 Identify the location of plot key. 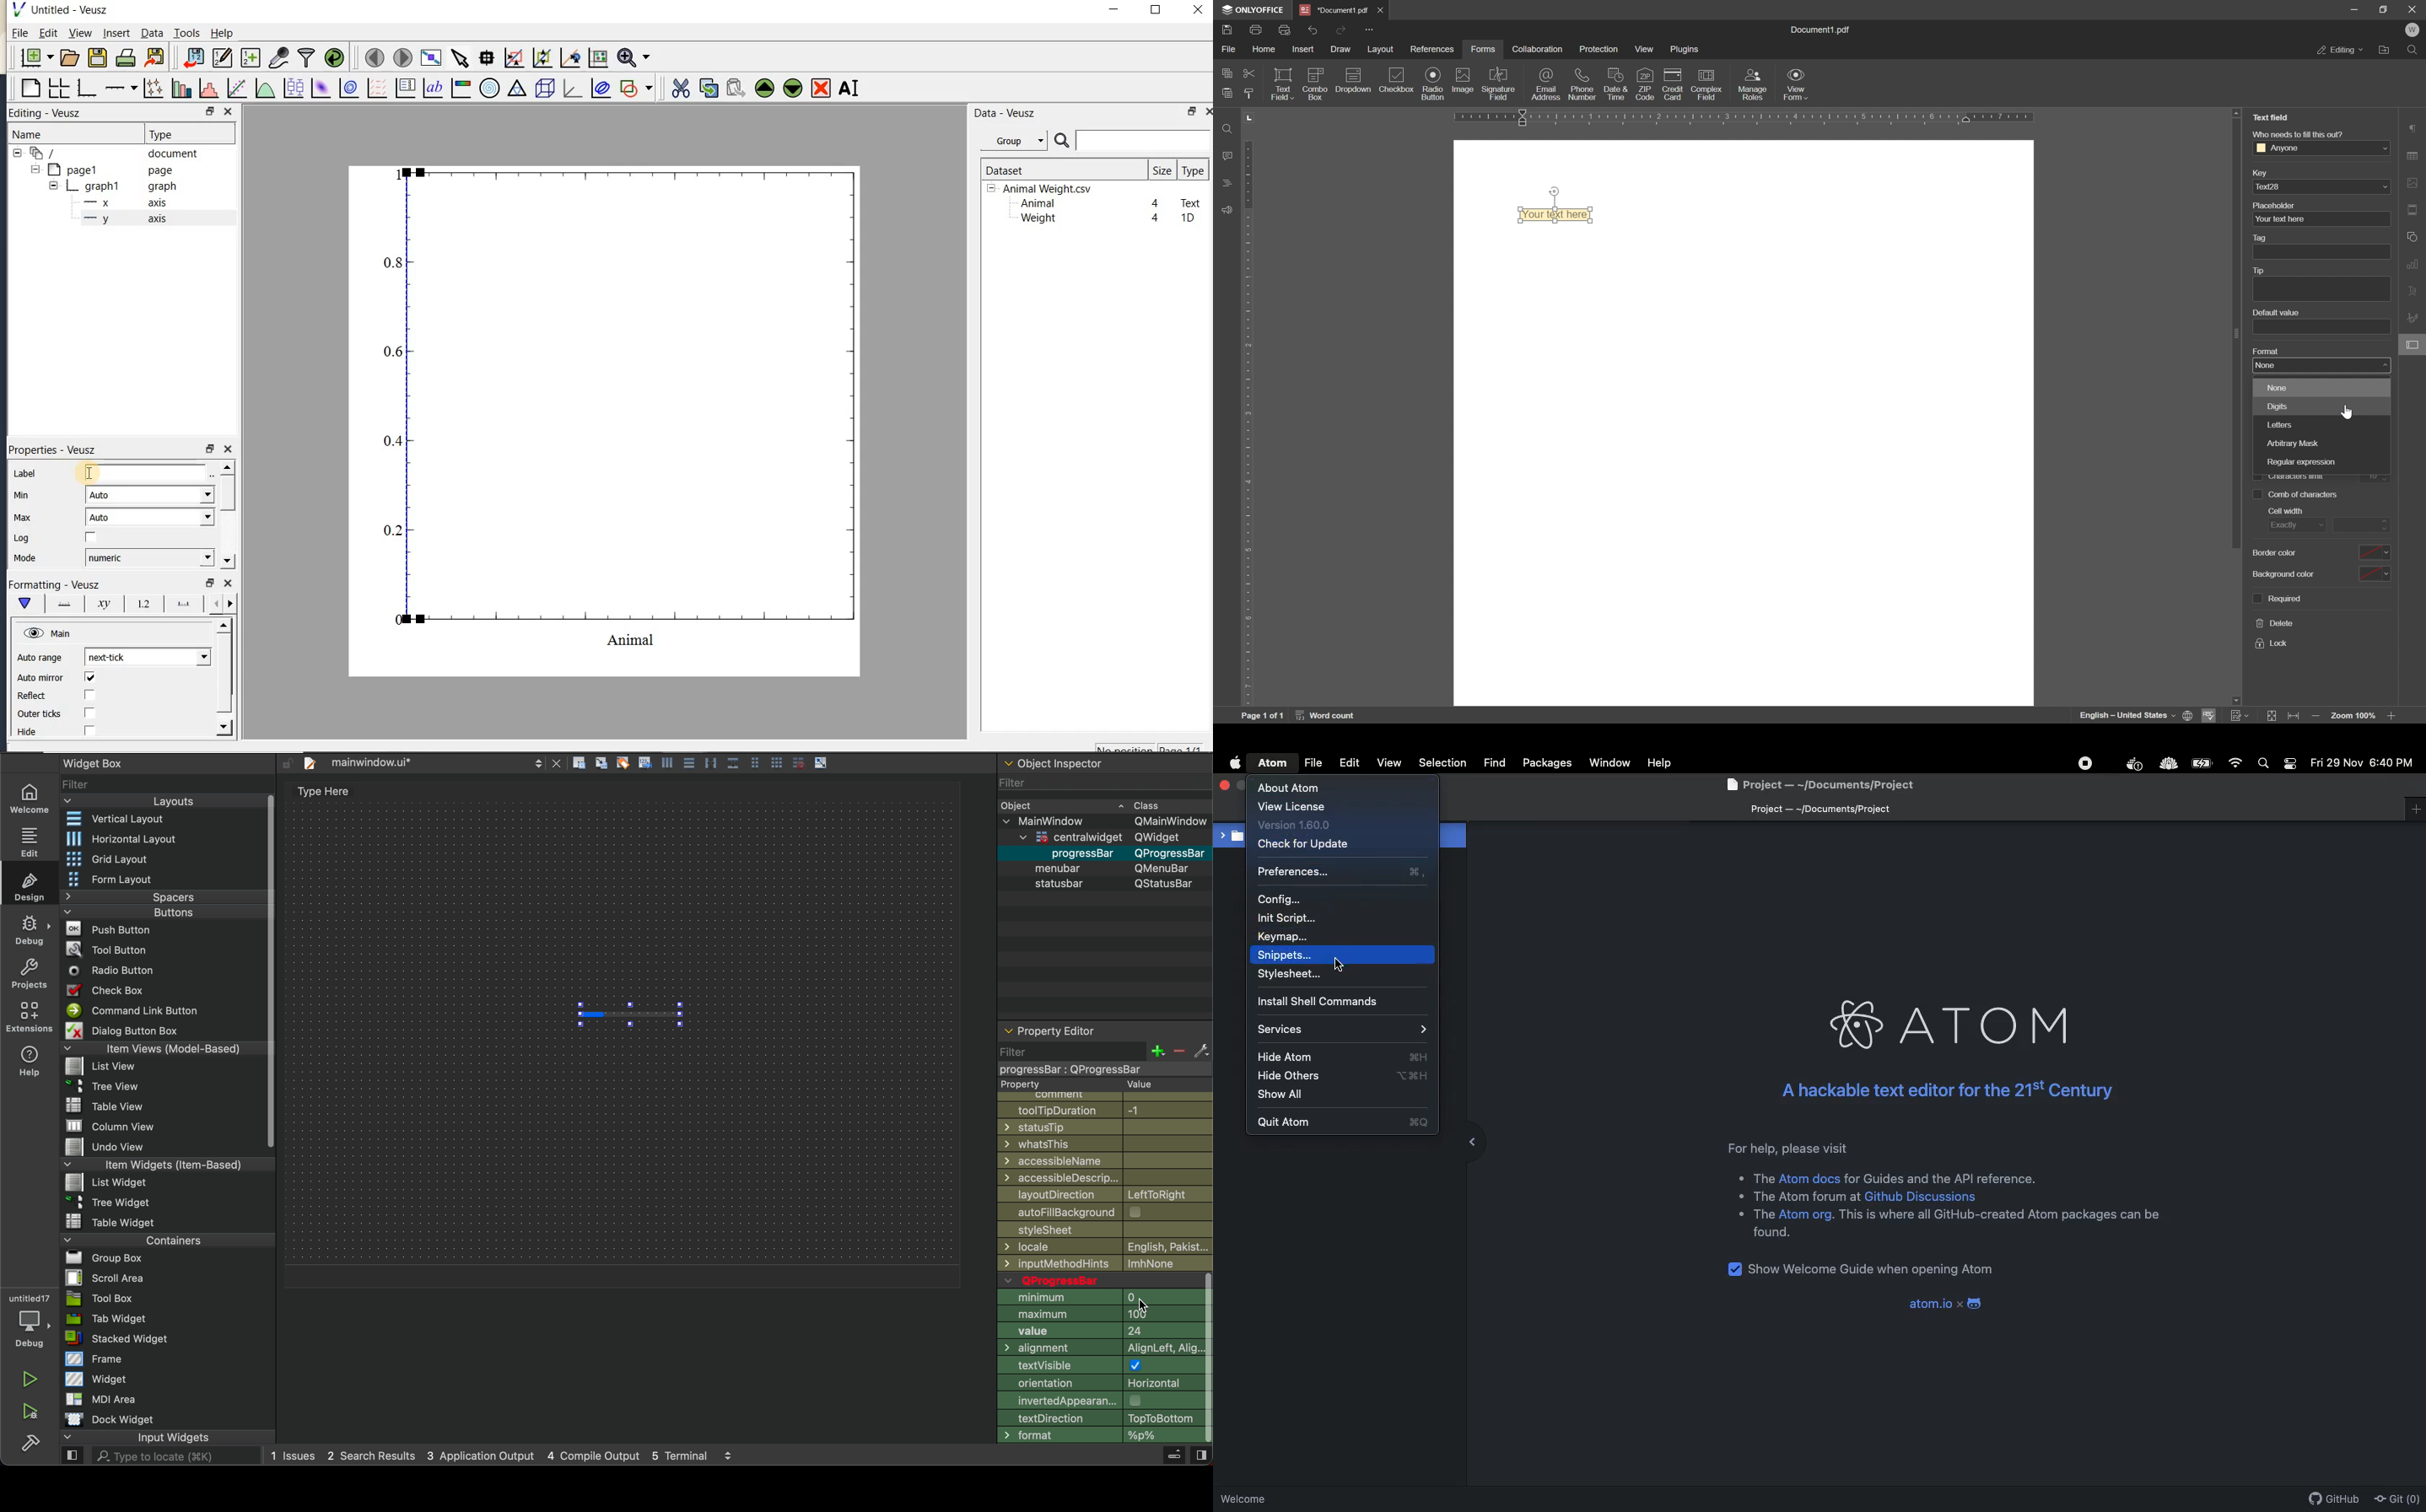
(404, 88).